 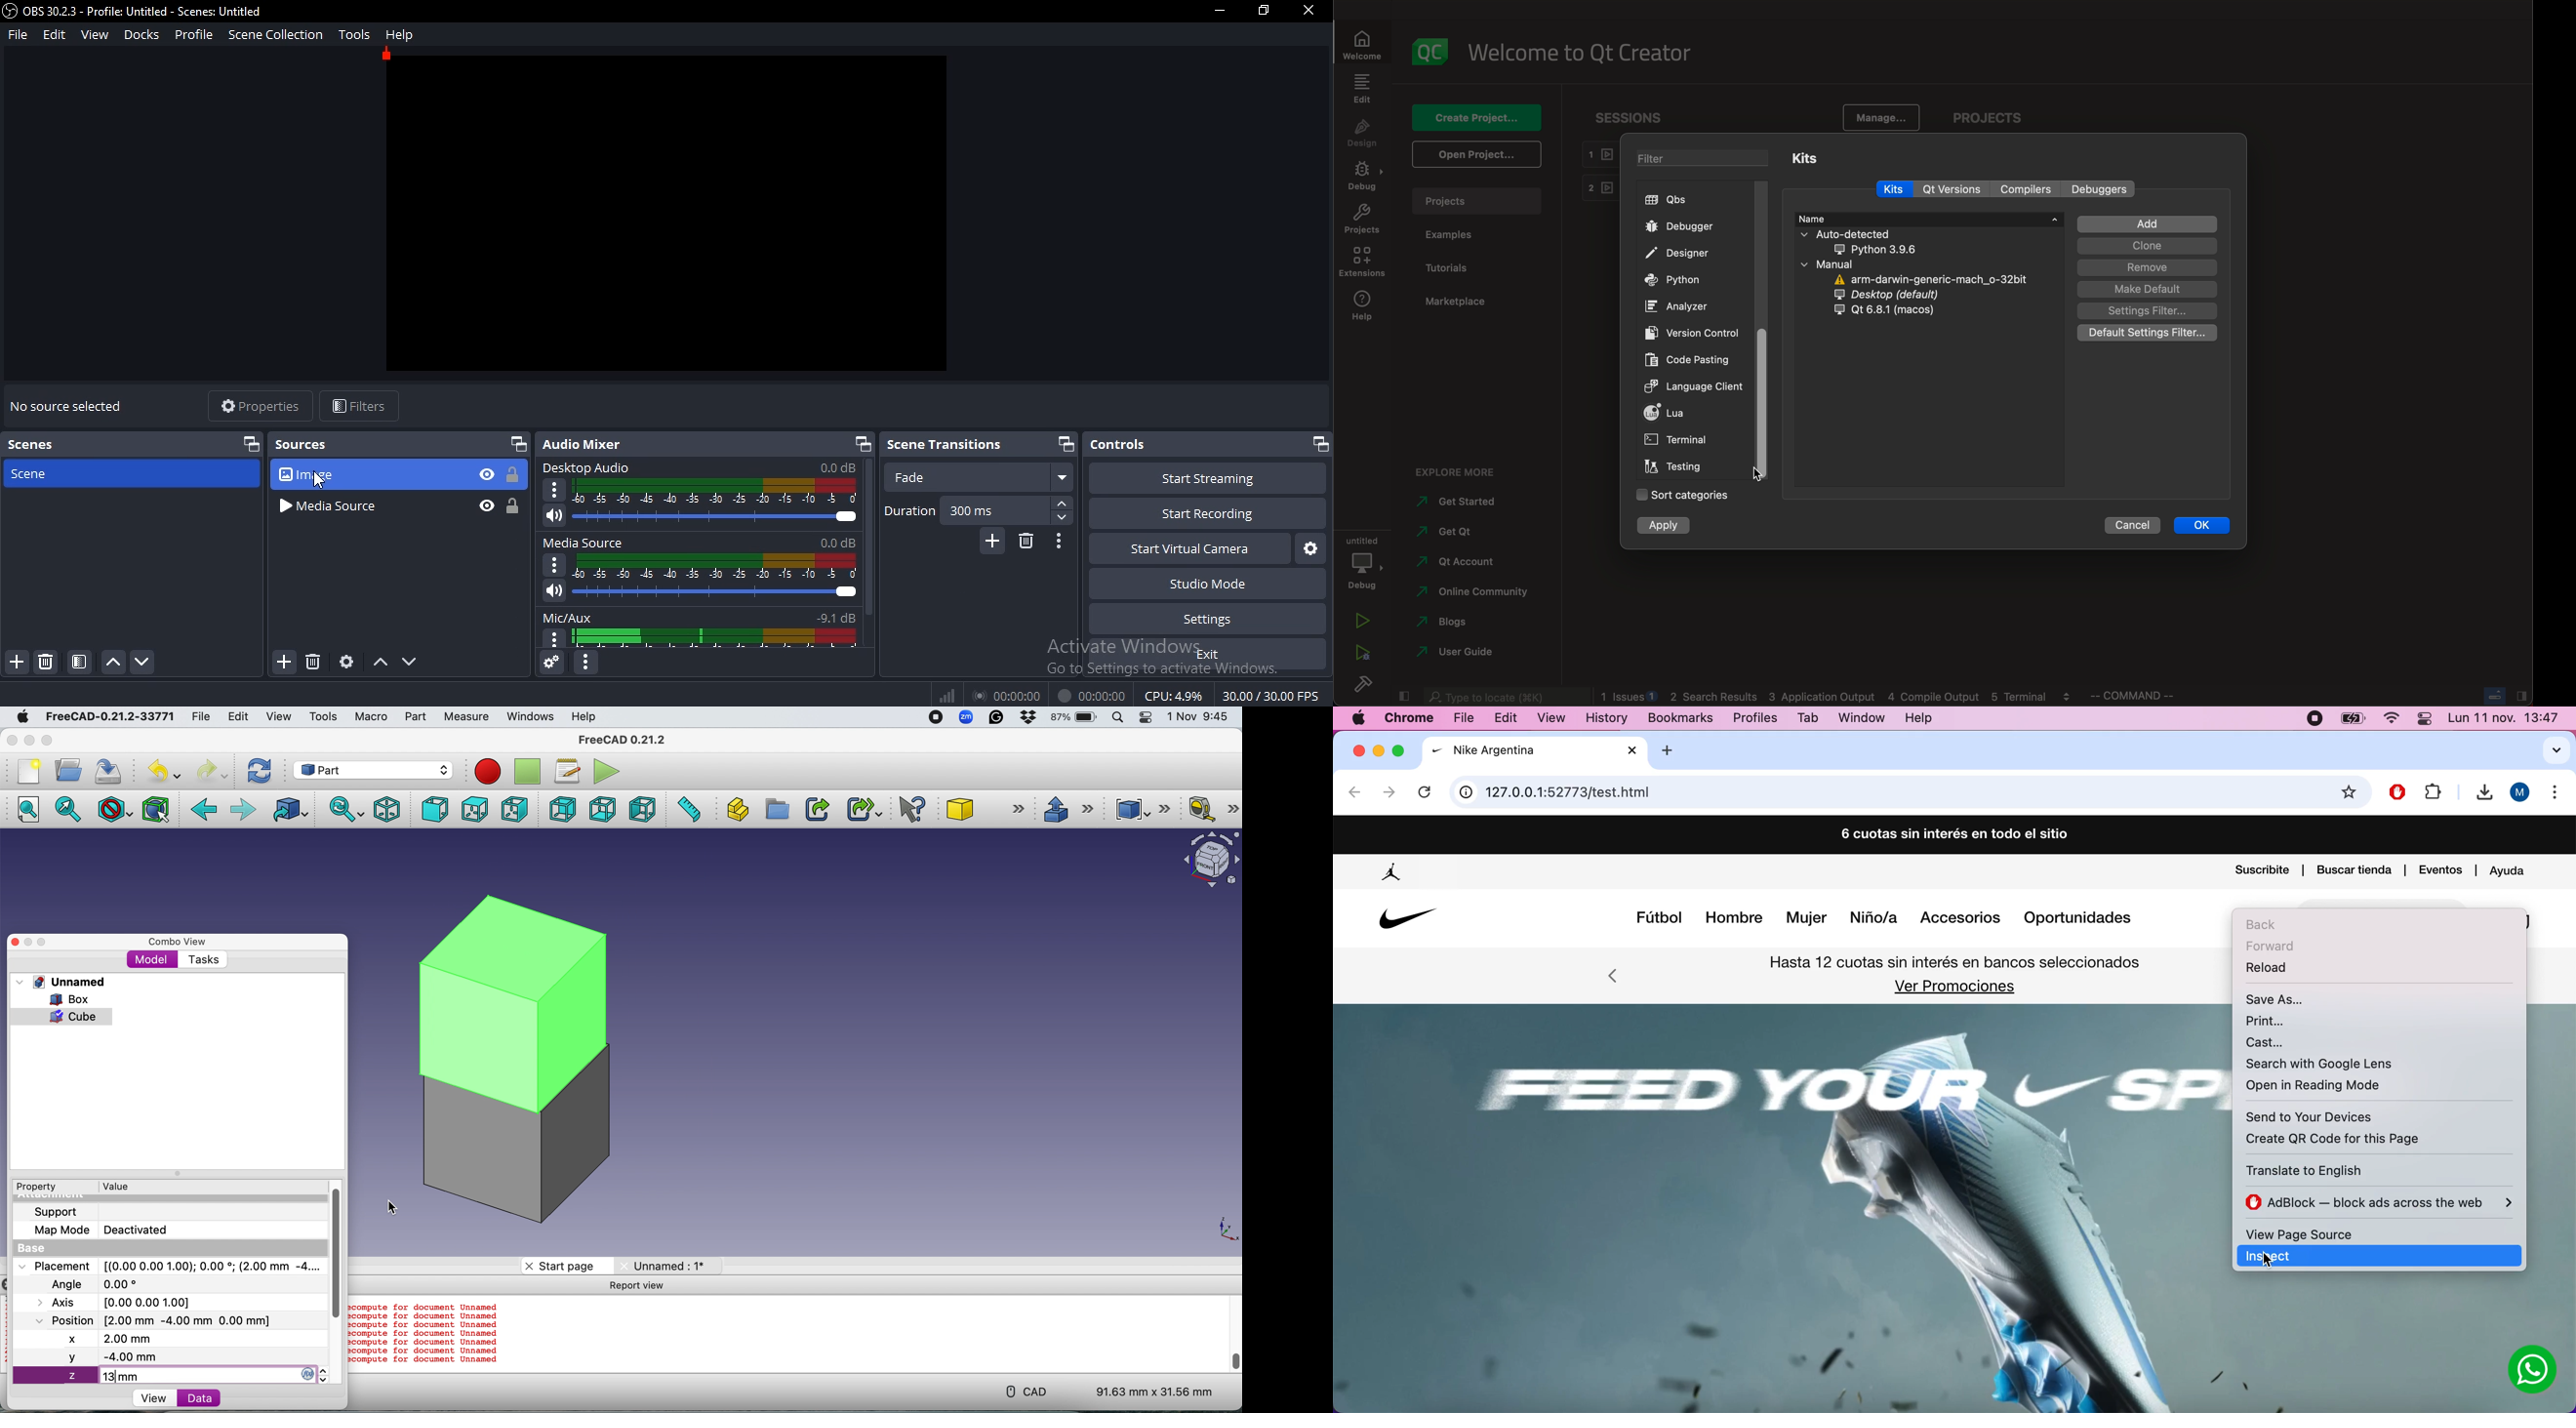 What do you see at coordinates (860, 808) in the screenshot?
I see `Make sub link` at bounding box center [860, 808].